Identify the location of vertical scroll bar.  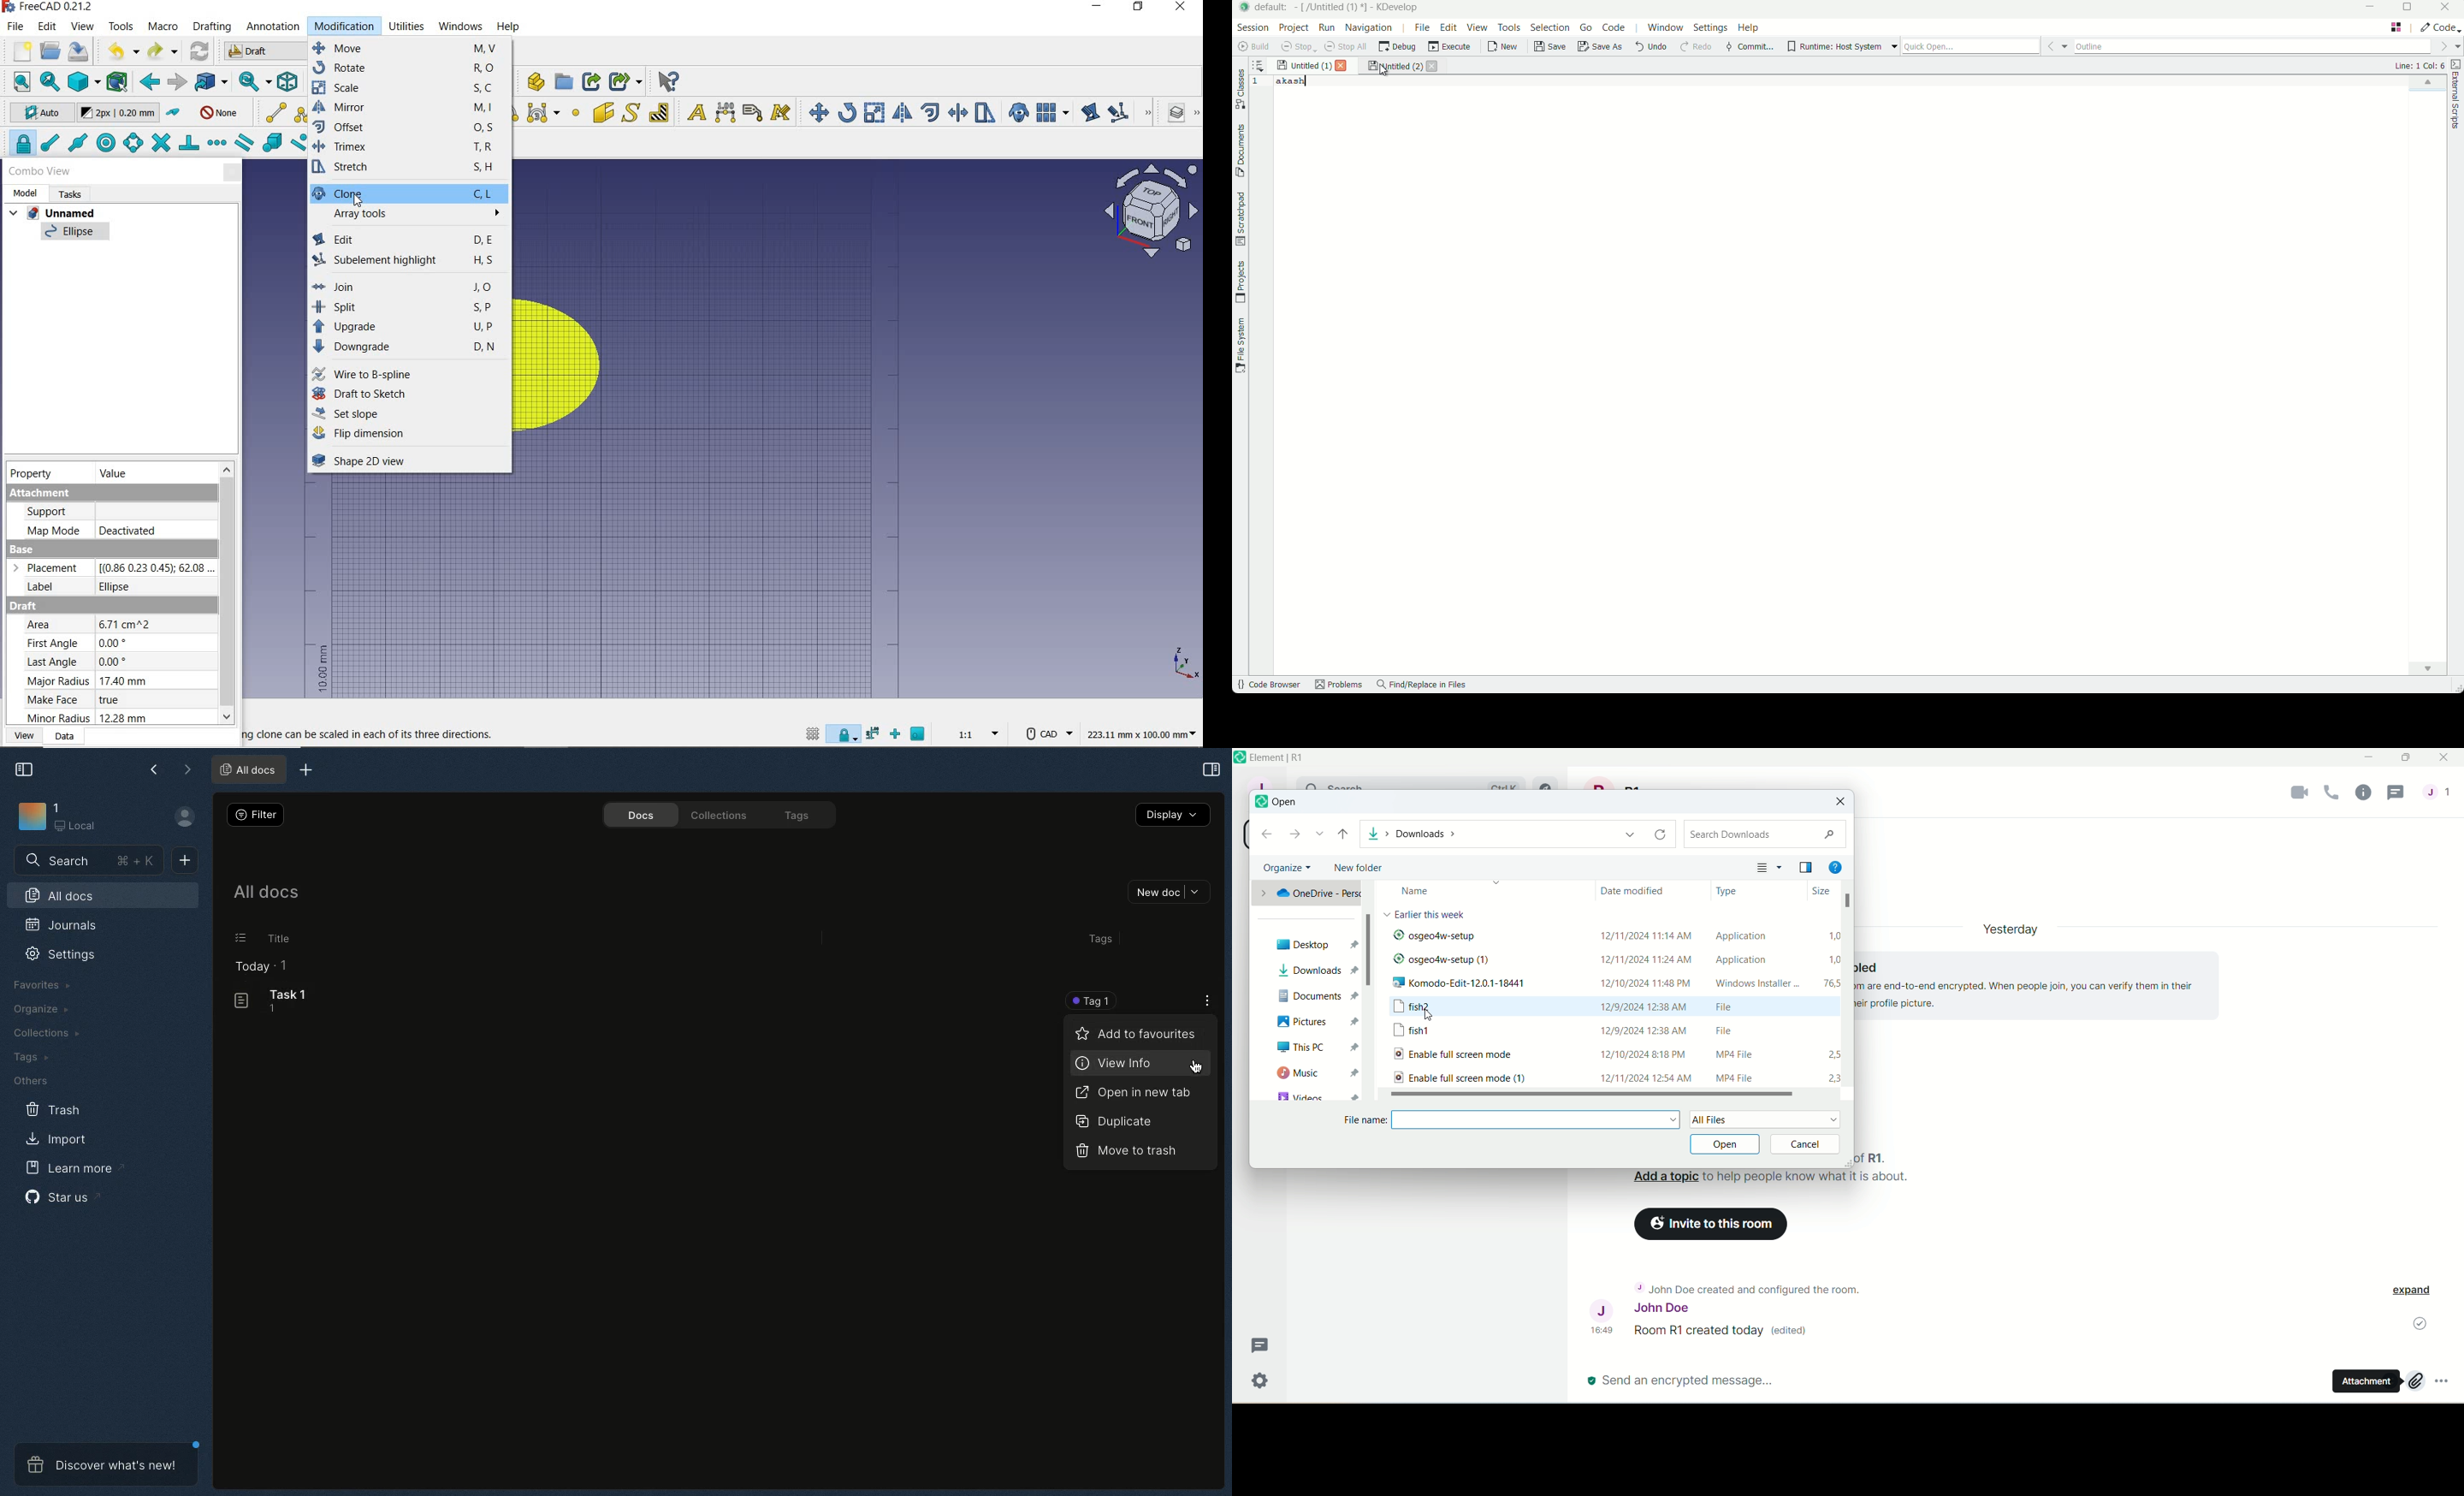
(1847, 988).